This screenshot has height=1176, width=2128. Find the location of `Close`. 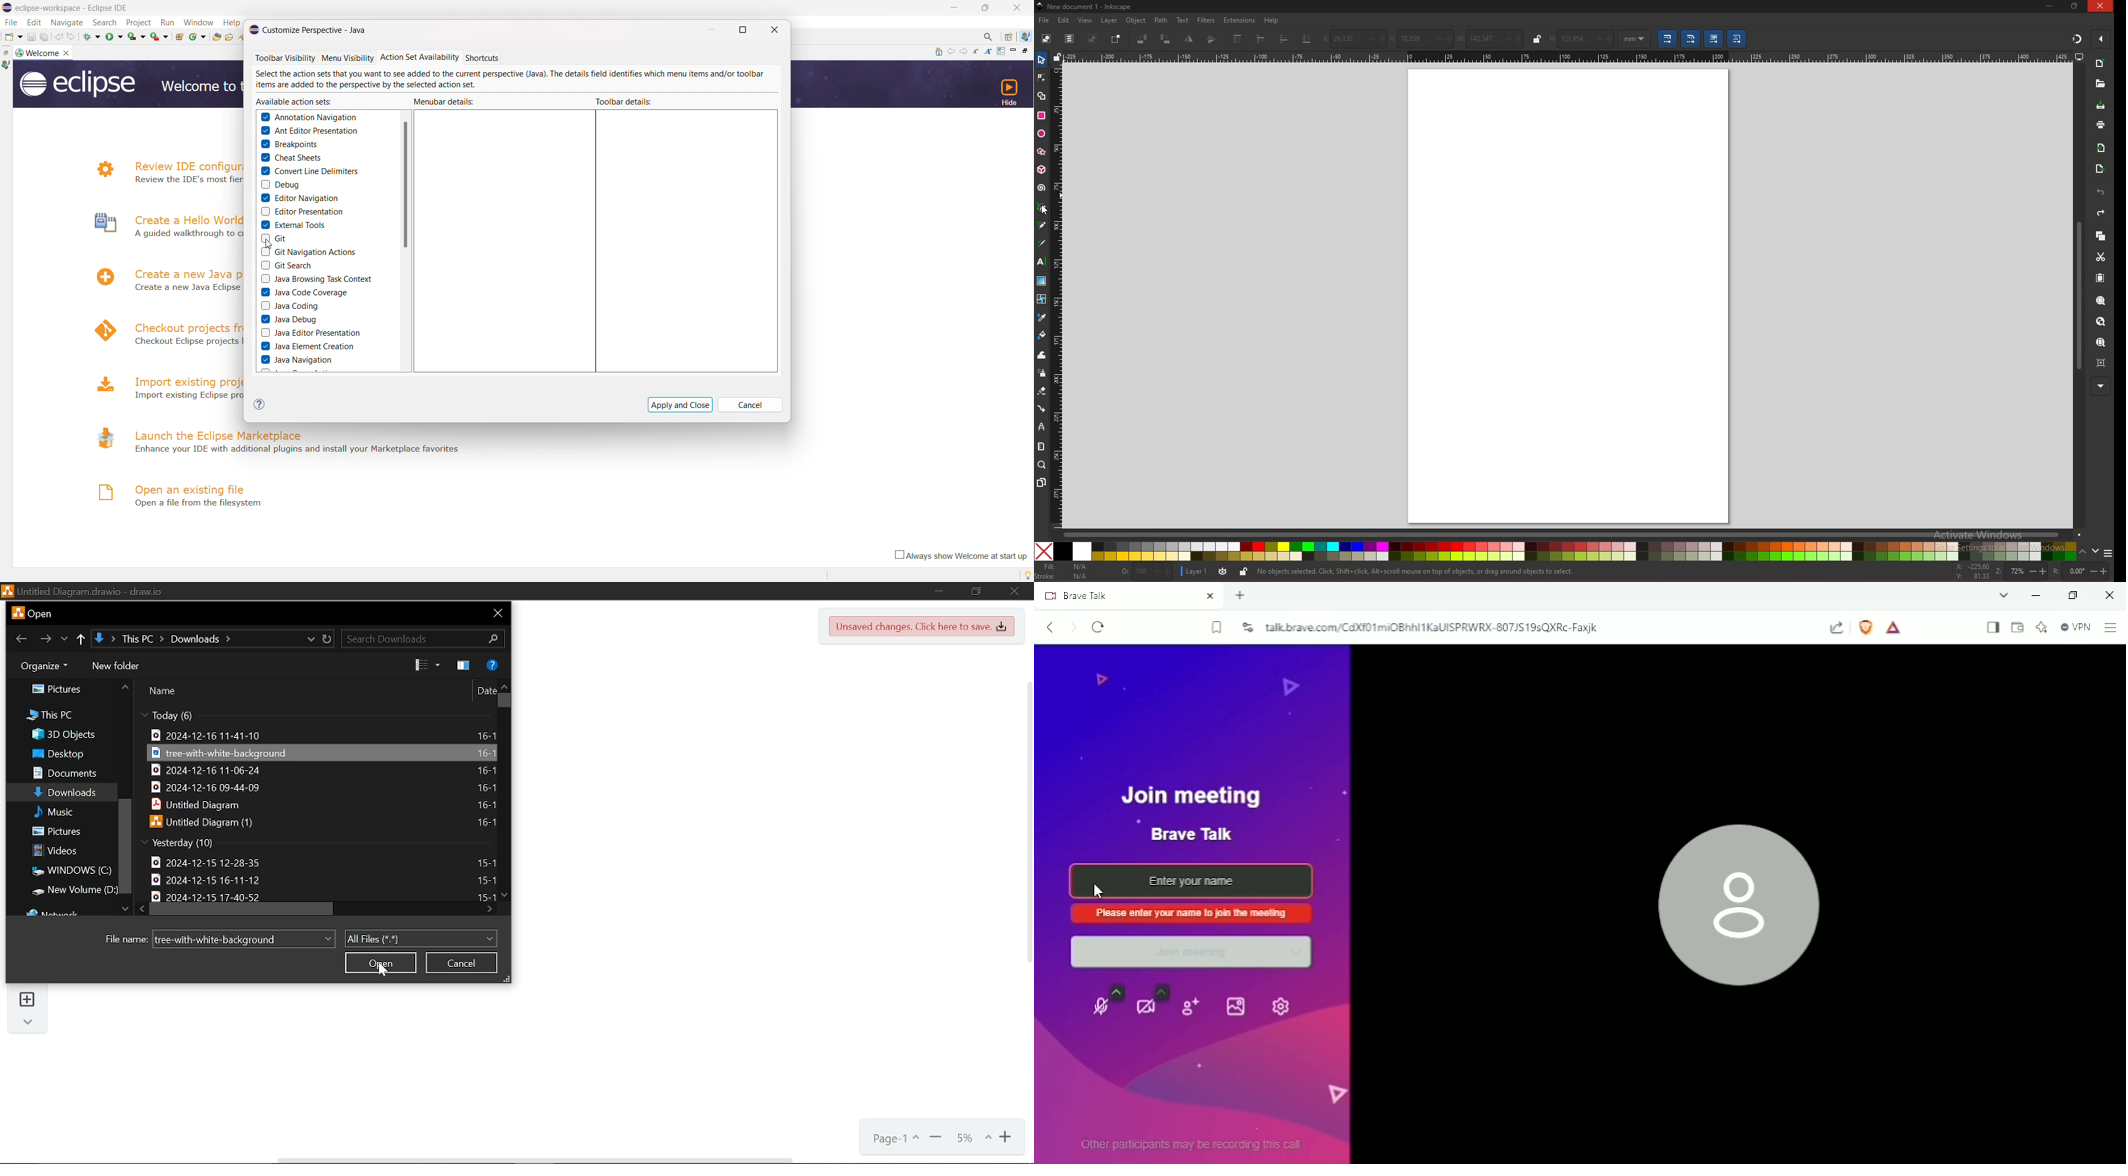

Close is located at coordinates (1016, 591).